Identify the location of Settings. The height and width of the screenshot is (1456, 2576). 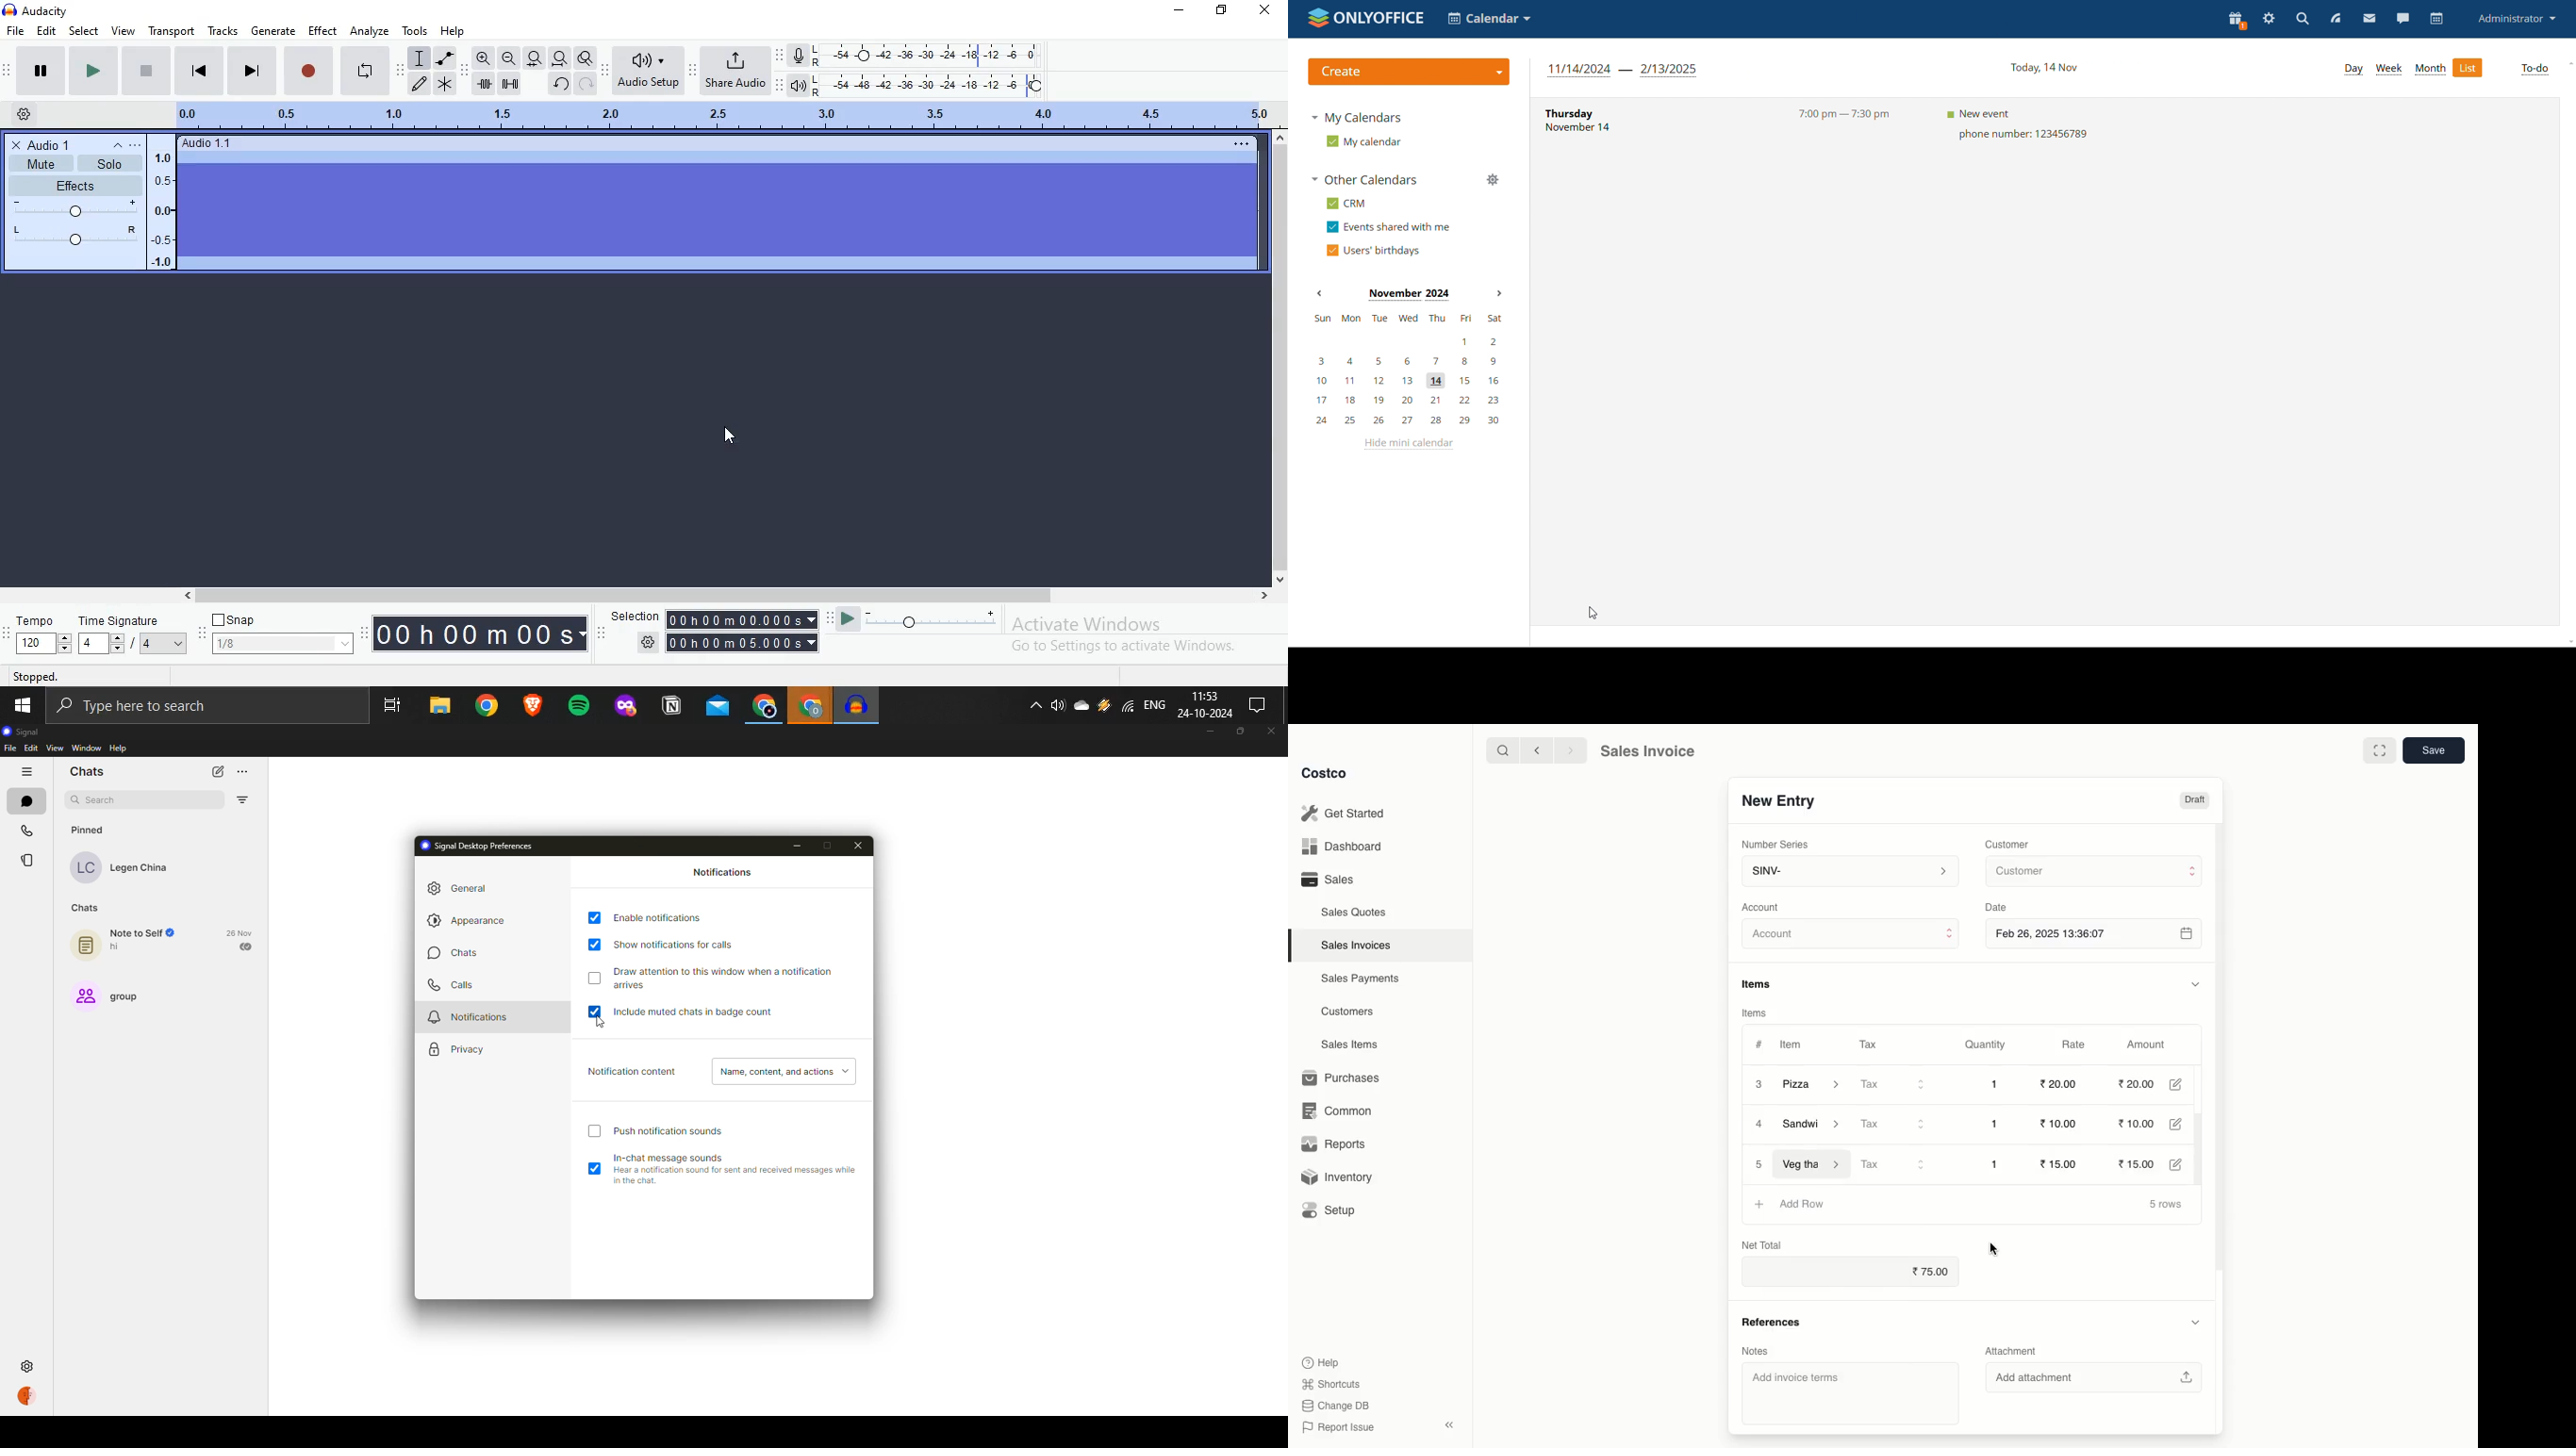
(21, 116).